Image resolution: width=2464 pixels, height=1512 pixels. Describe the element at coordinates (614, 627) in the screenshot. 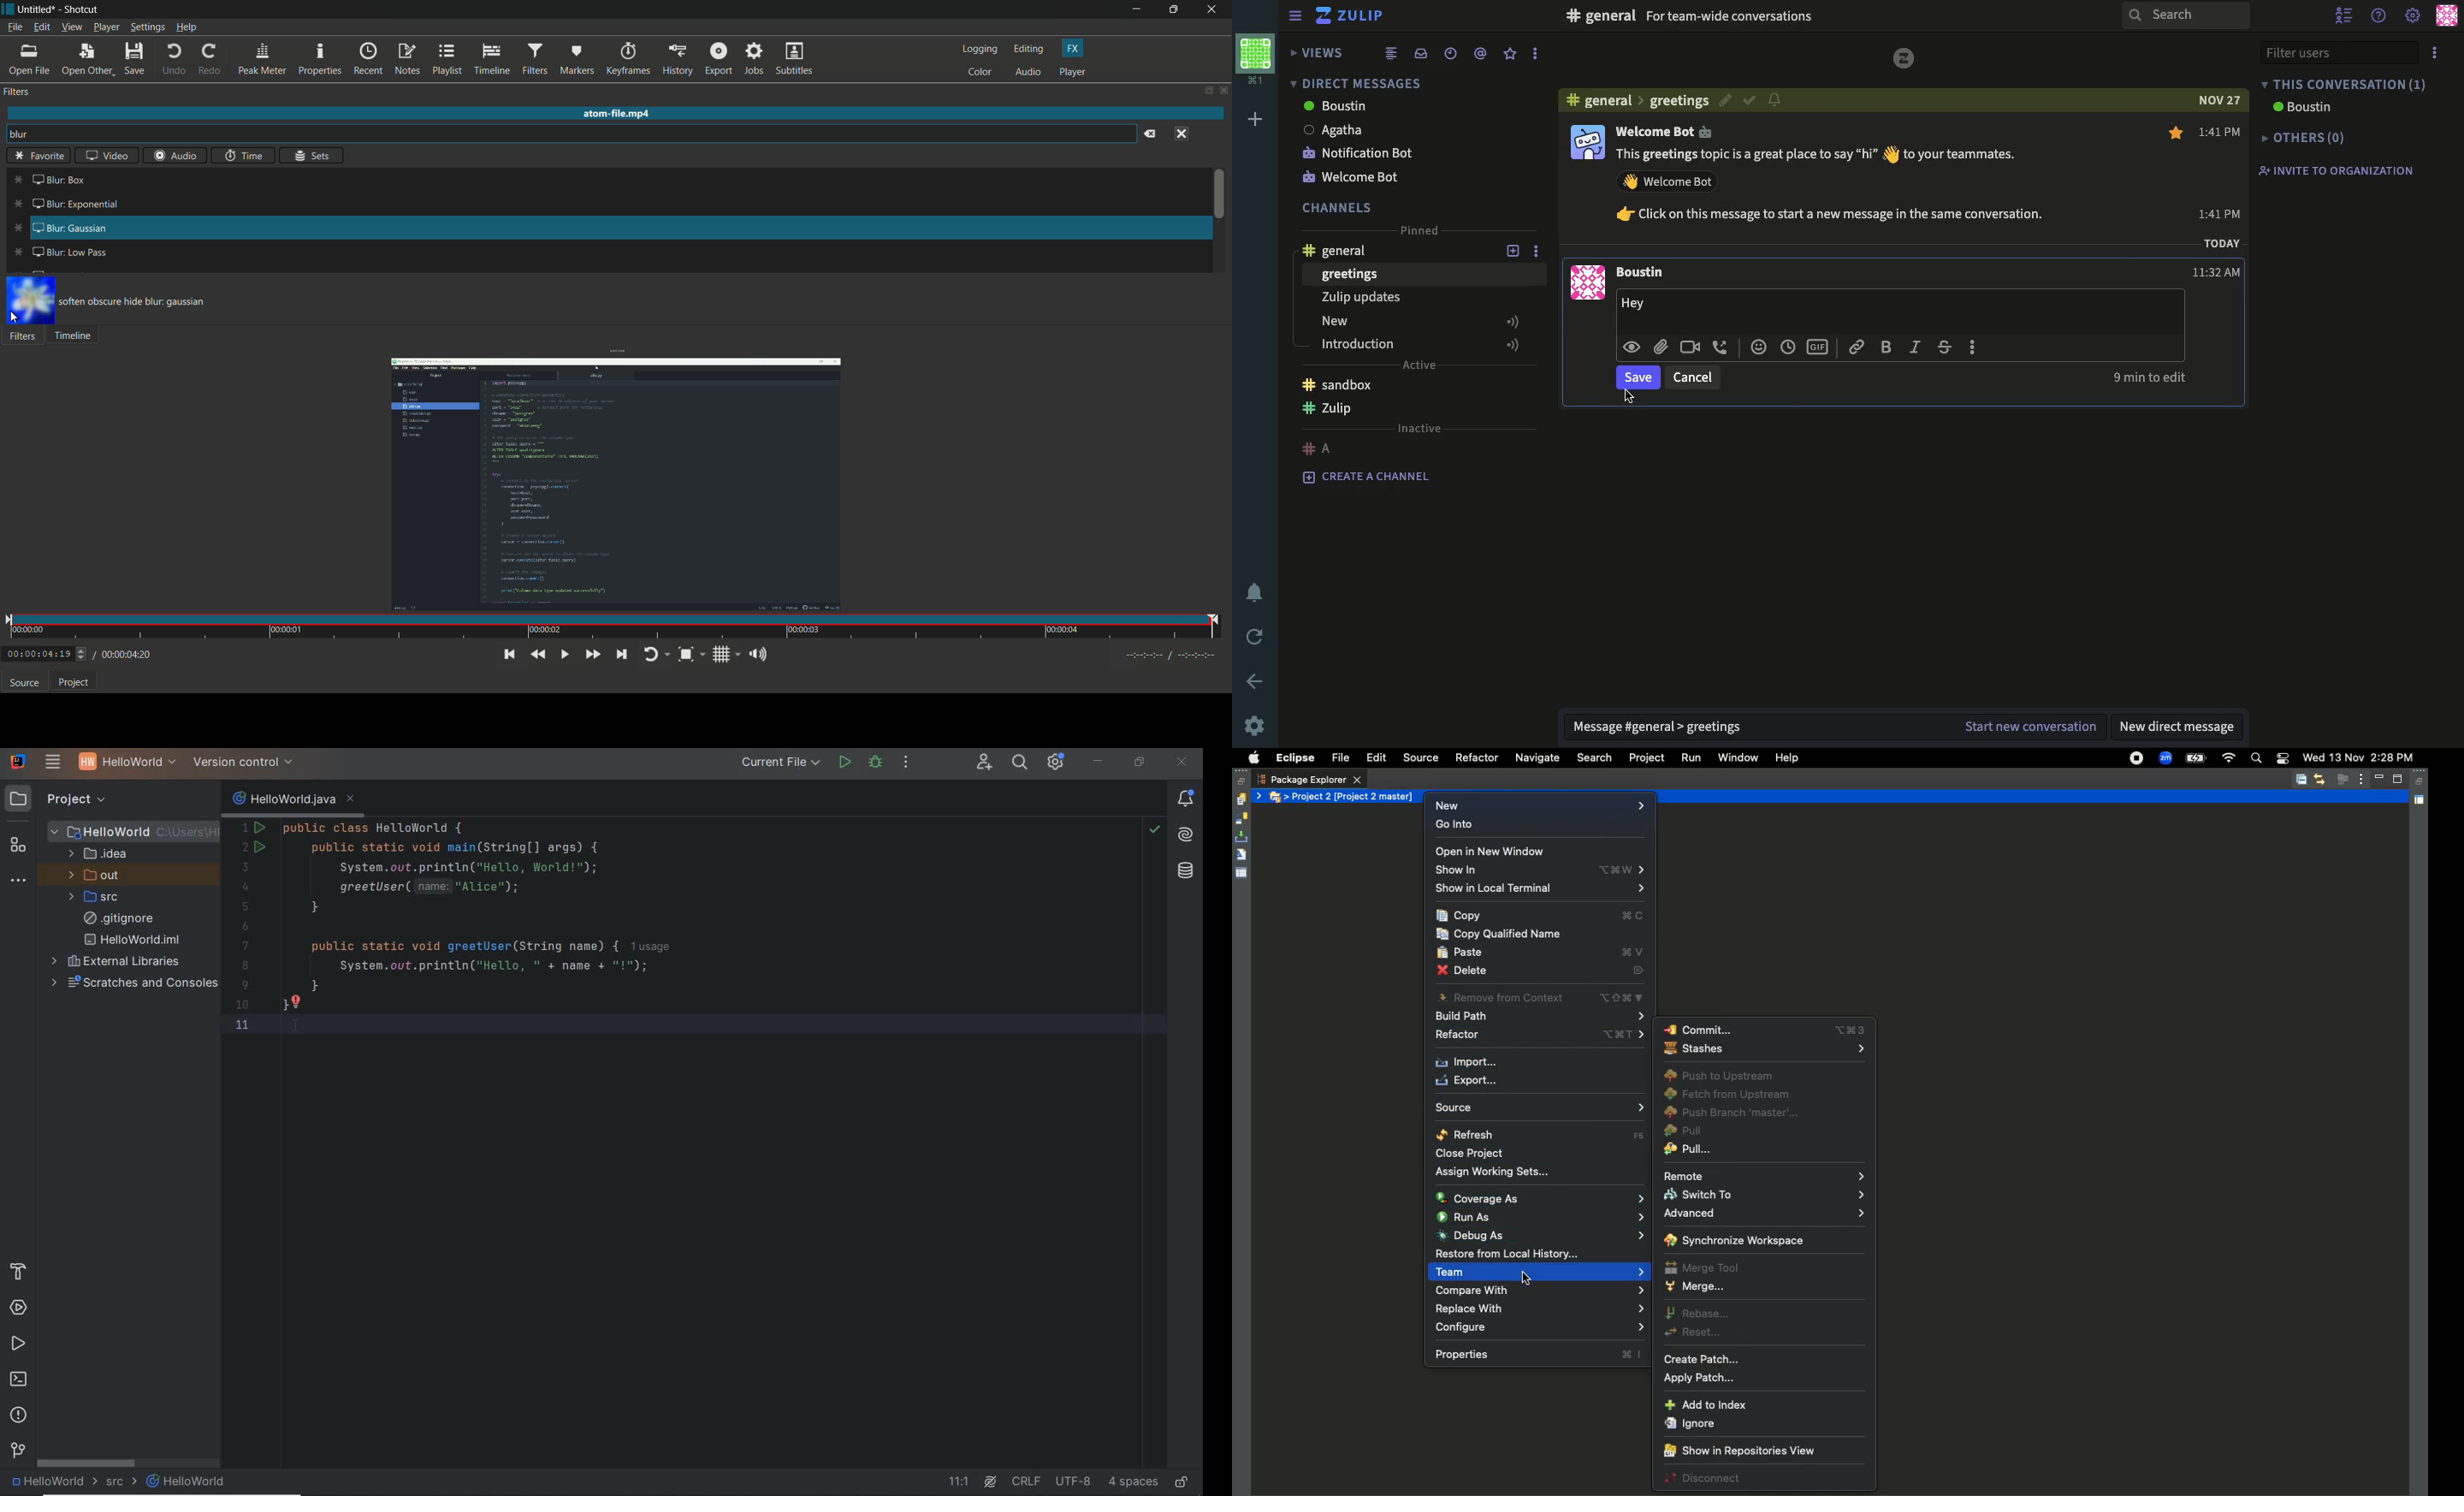

I see `time` at that location.